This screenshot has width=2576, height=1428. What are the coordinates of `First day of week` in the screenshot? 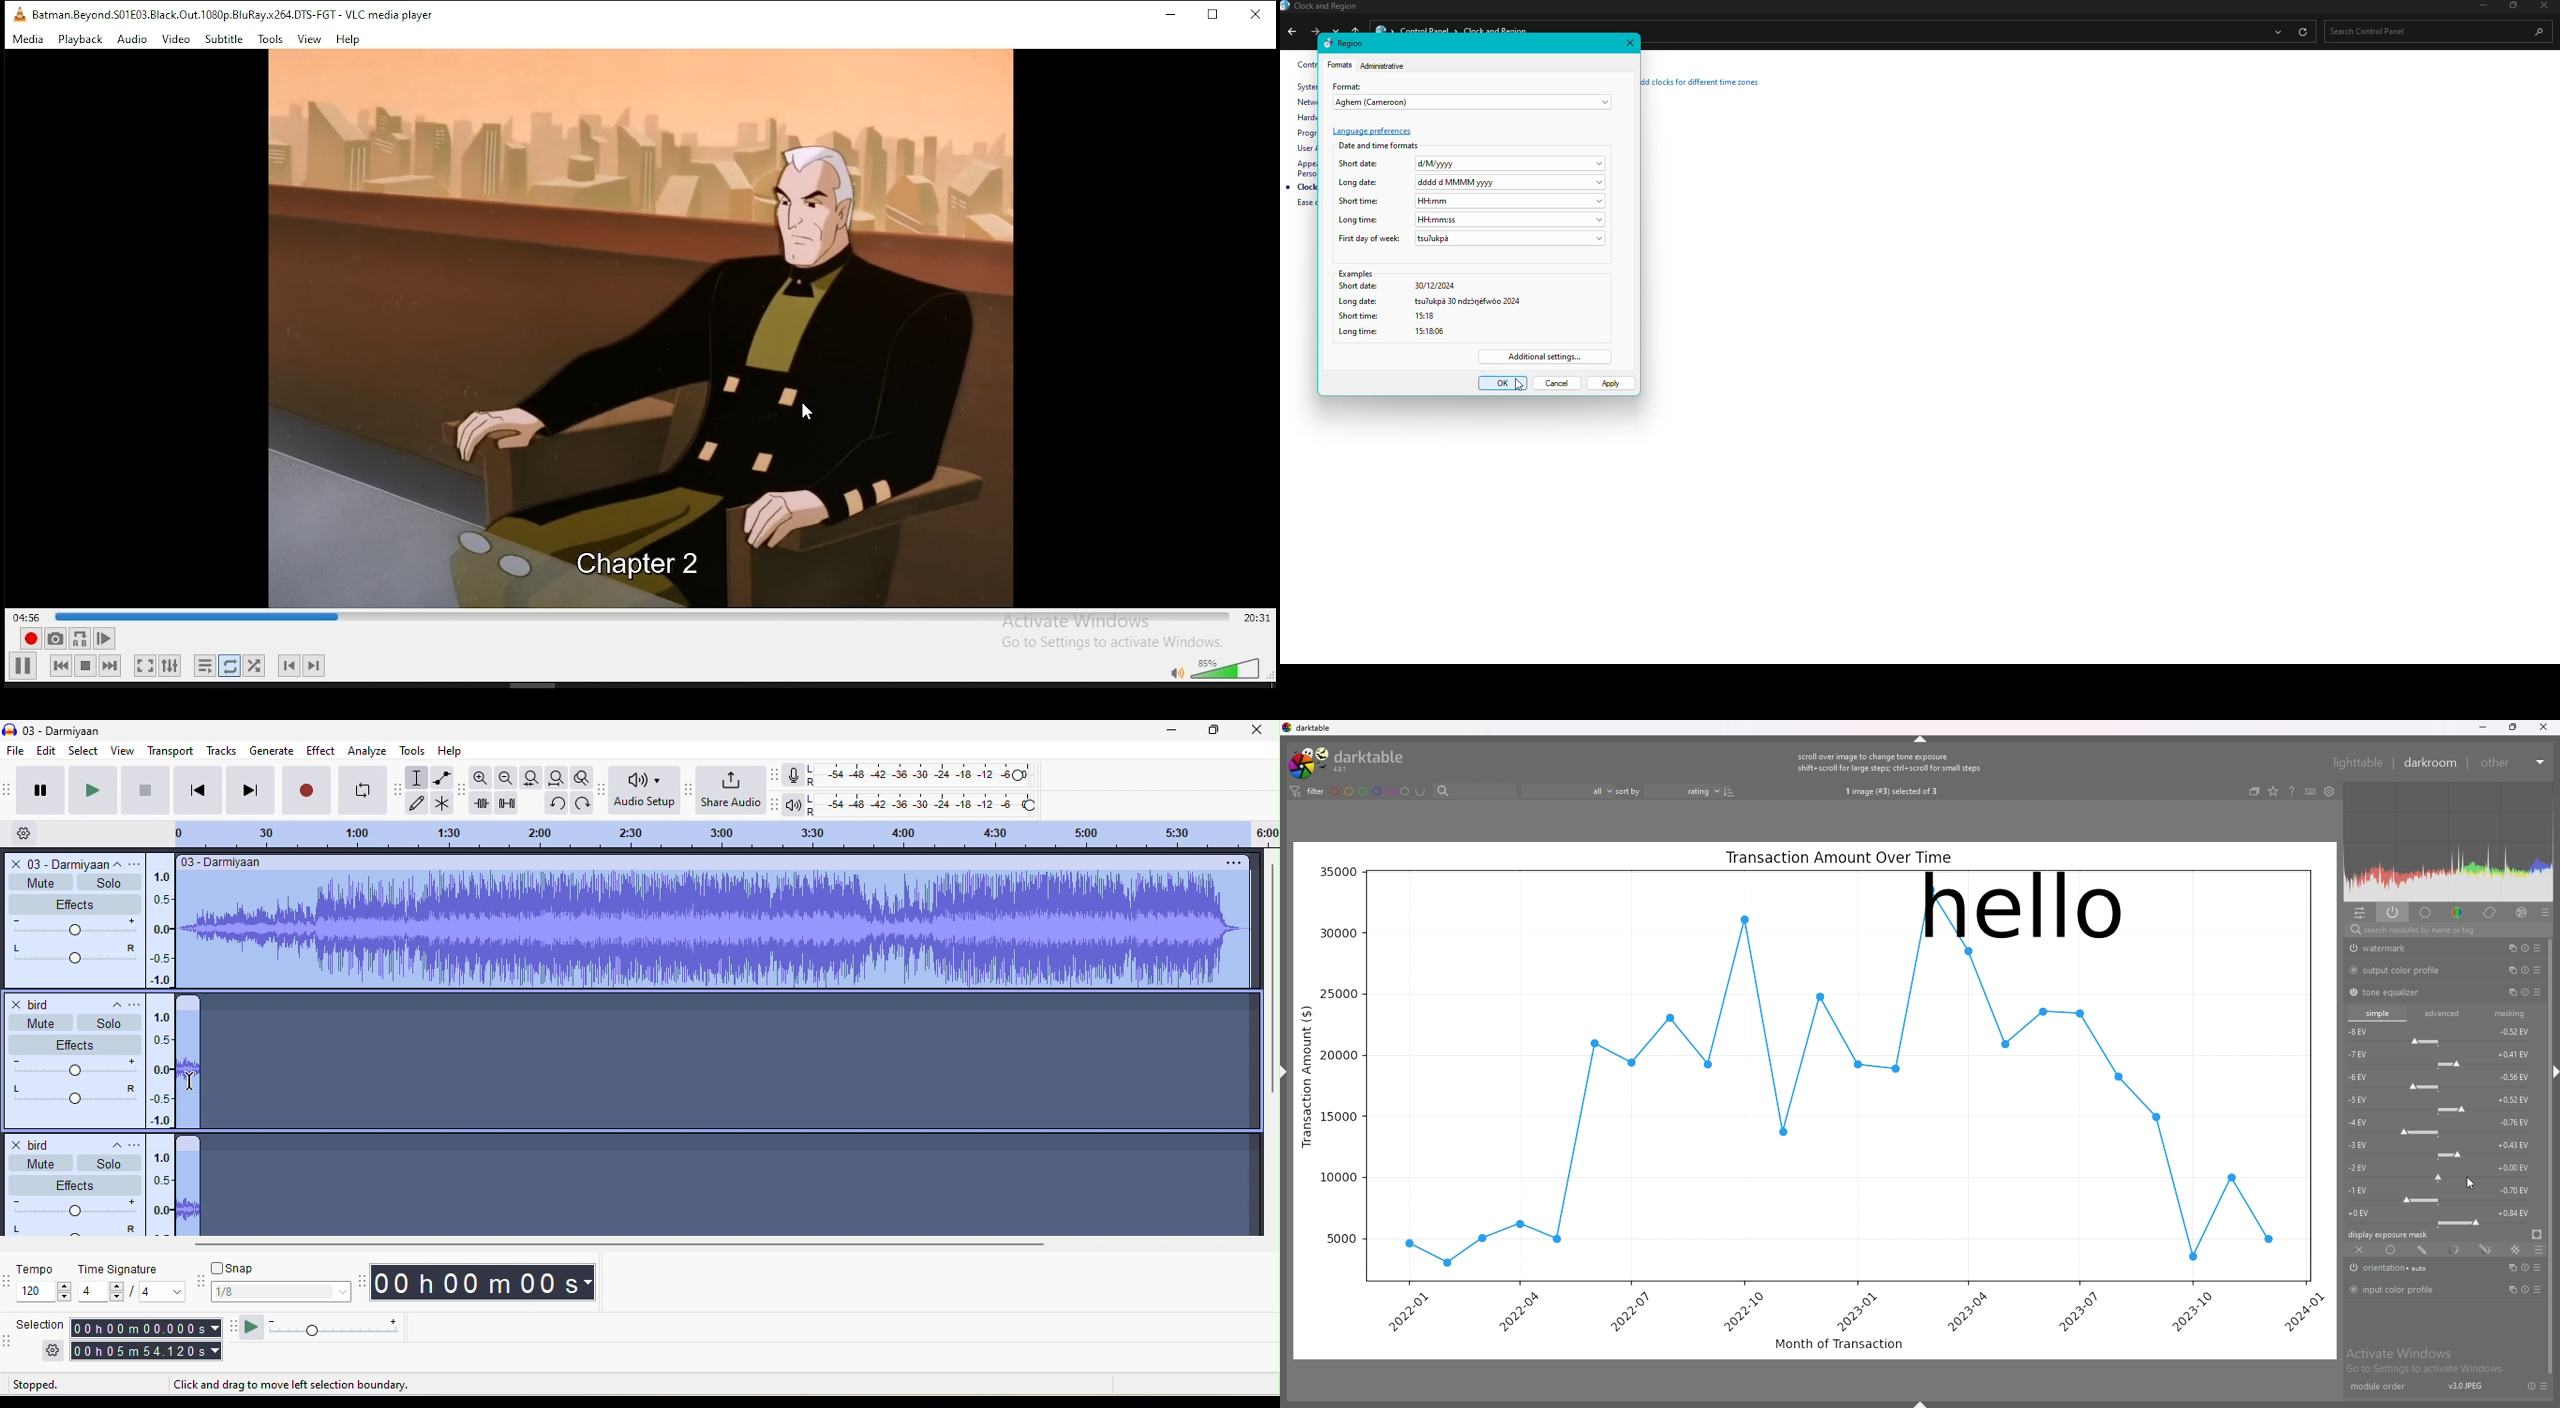 It's located at (1472, 238).